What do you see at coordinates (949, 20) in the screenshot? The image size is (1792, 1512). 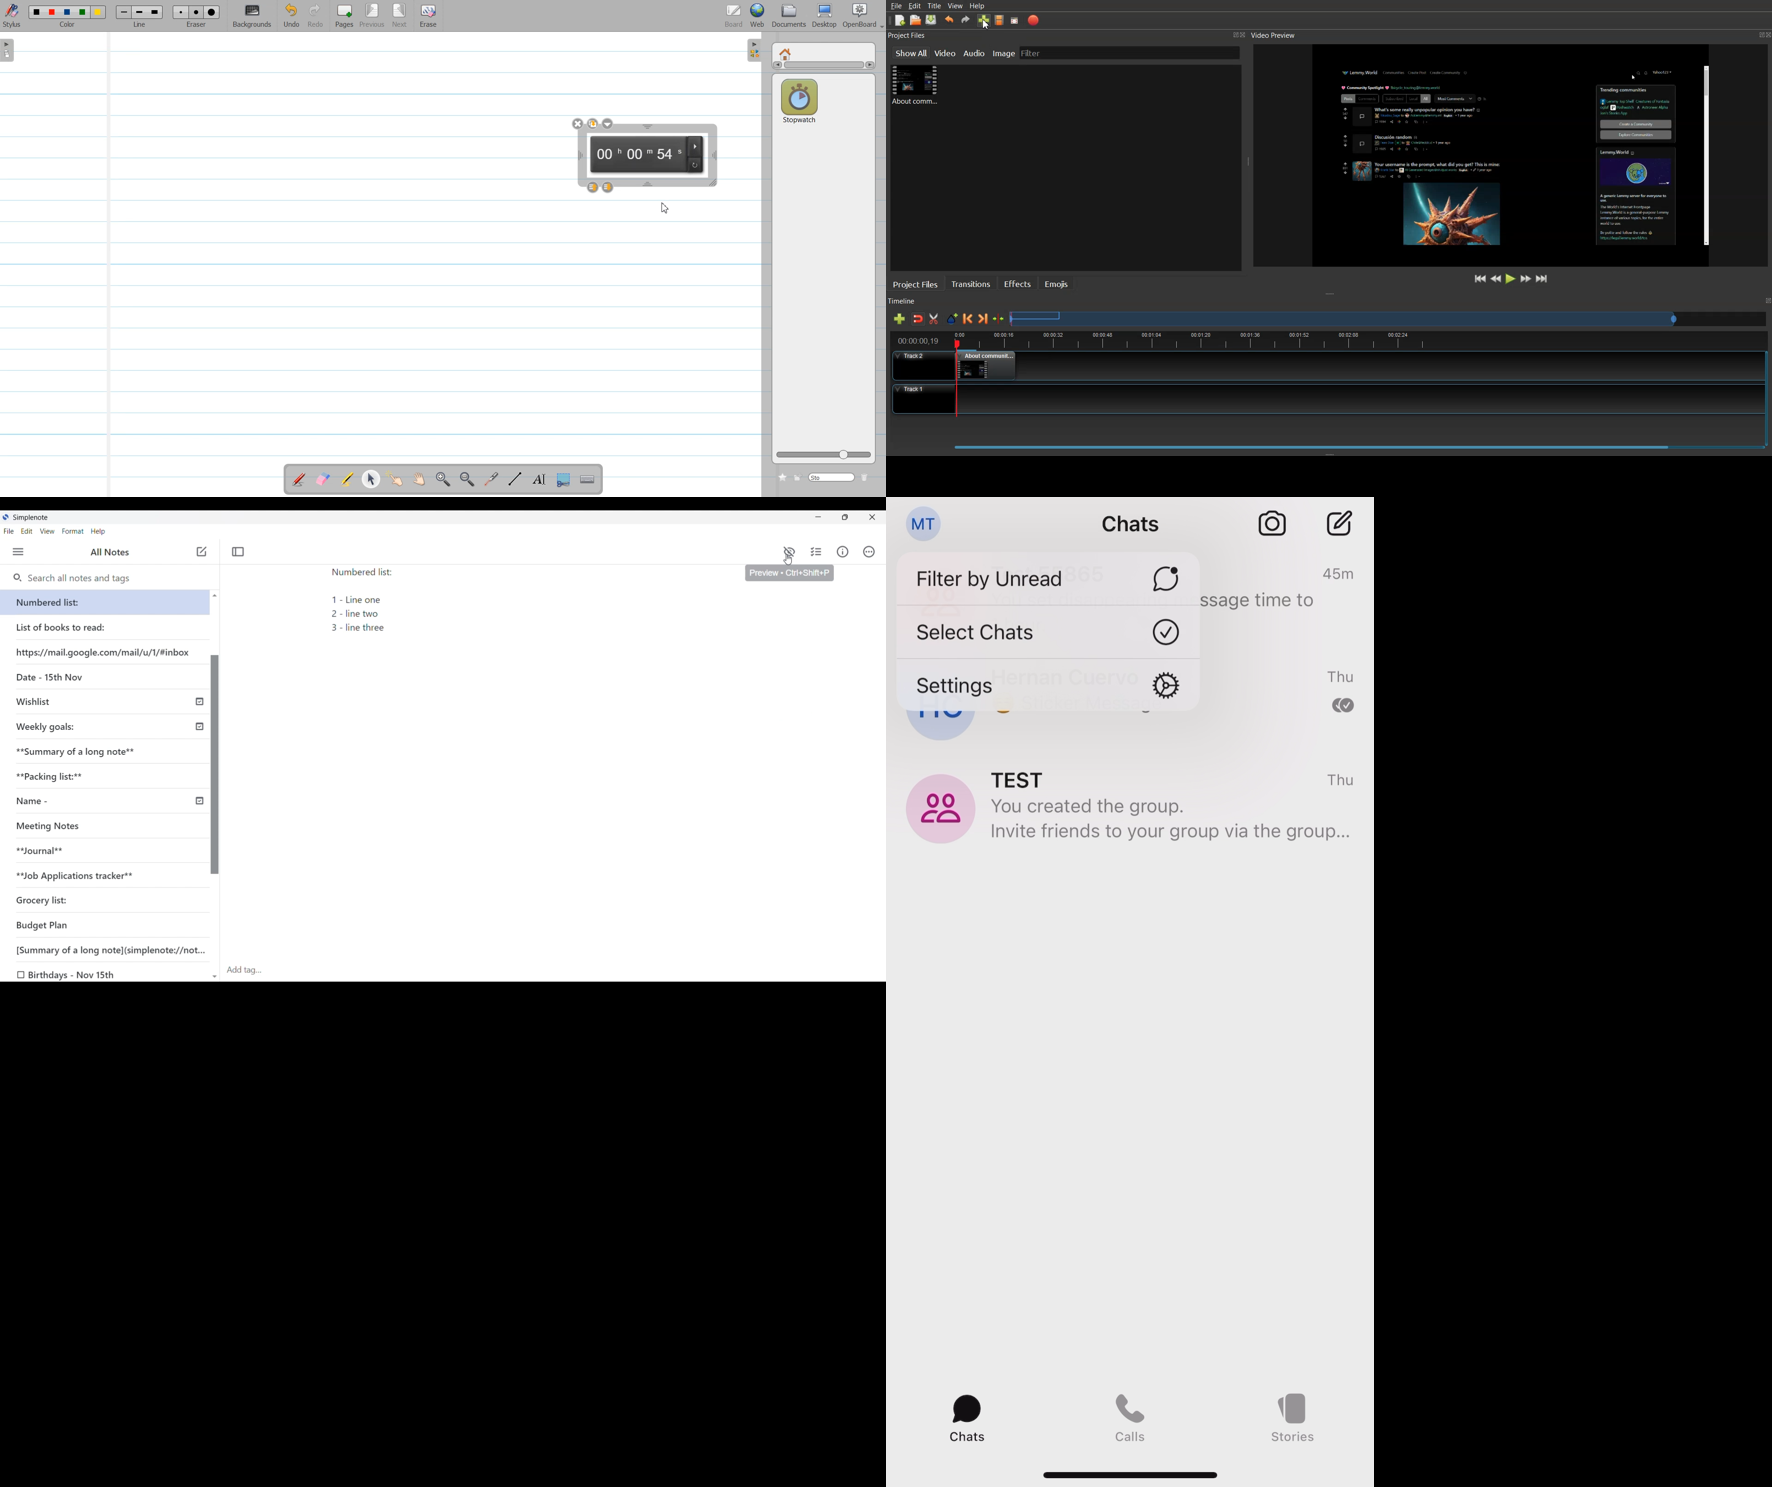 I see `Undo` at bounding box center [949, 20].